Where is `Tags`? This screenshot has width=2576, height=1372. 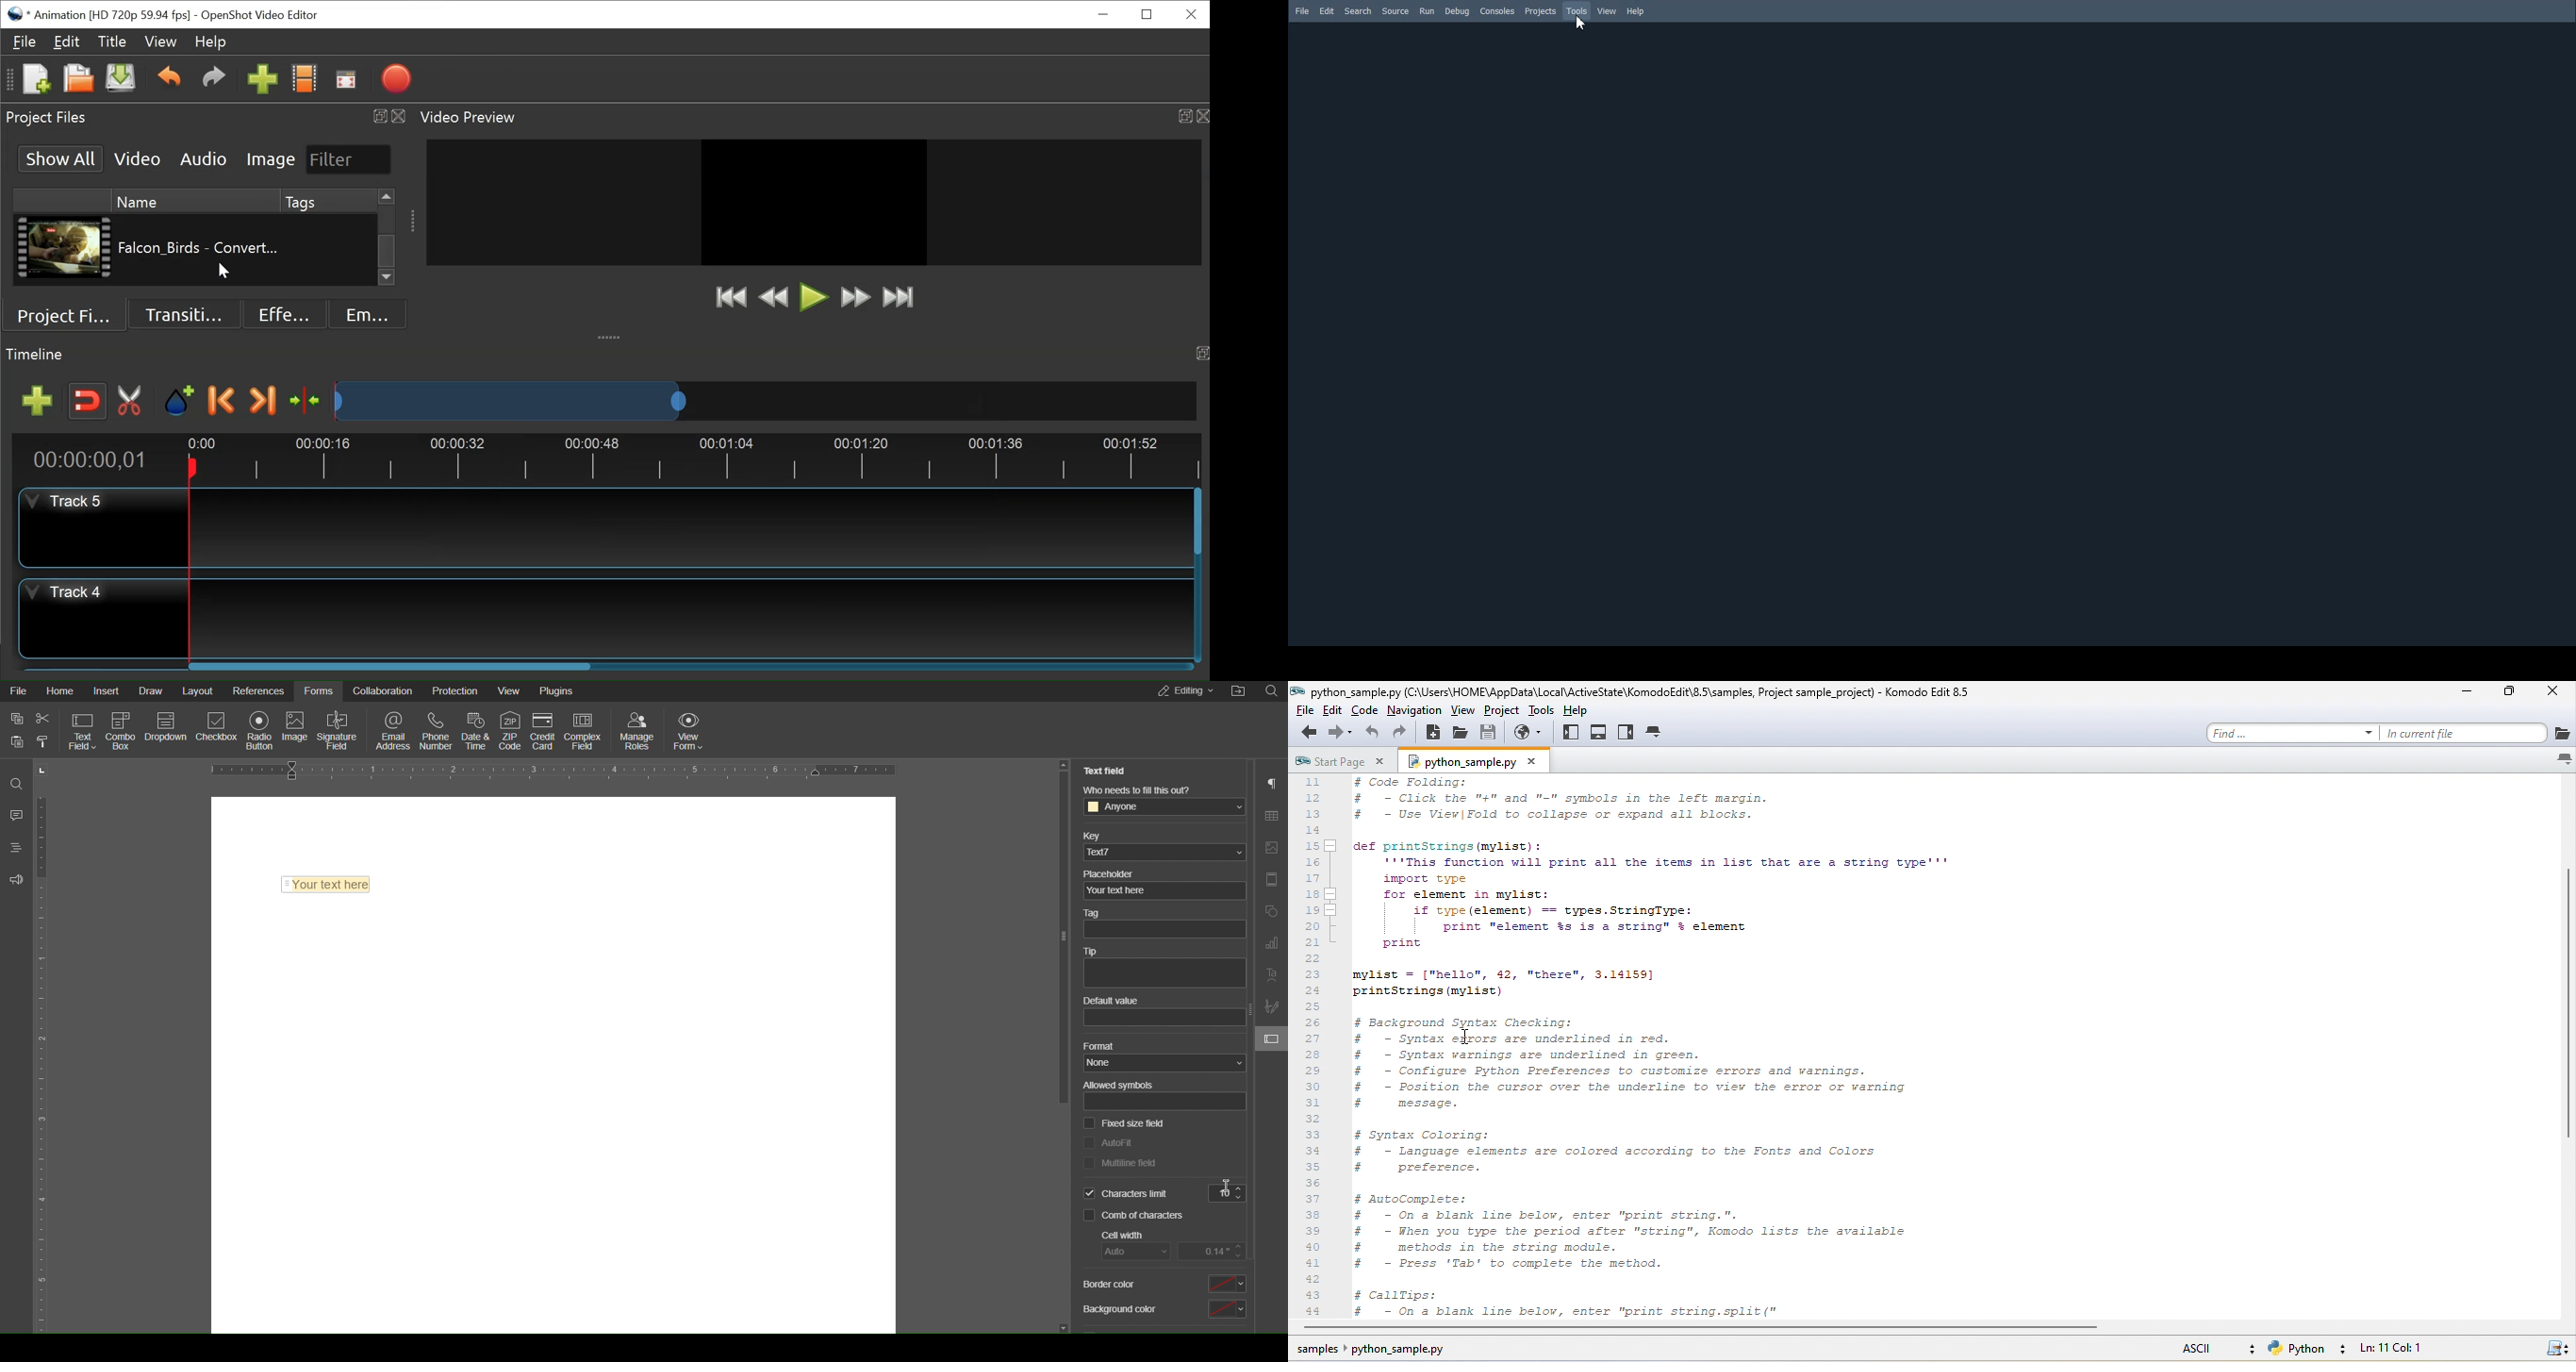
Tags is located at coordinates (328, 201).